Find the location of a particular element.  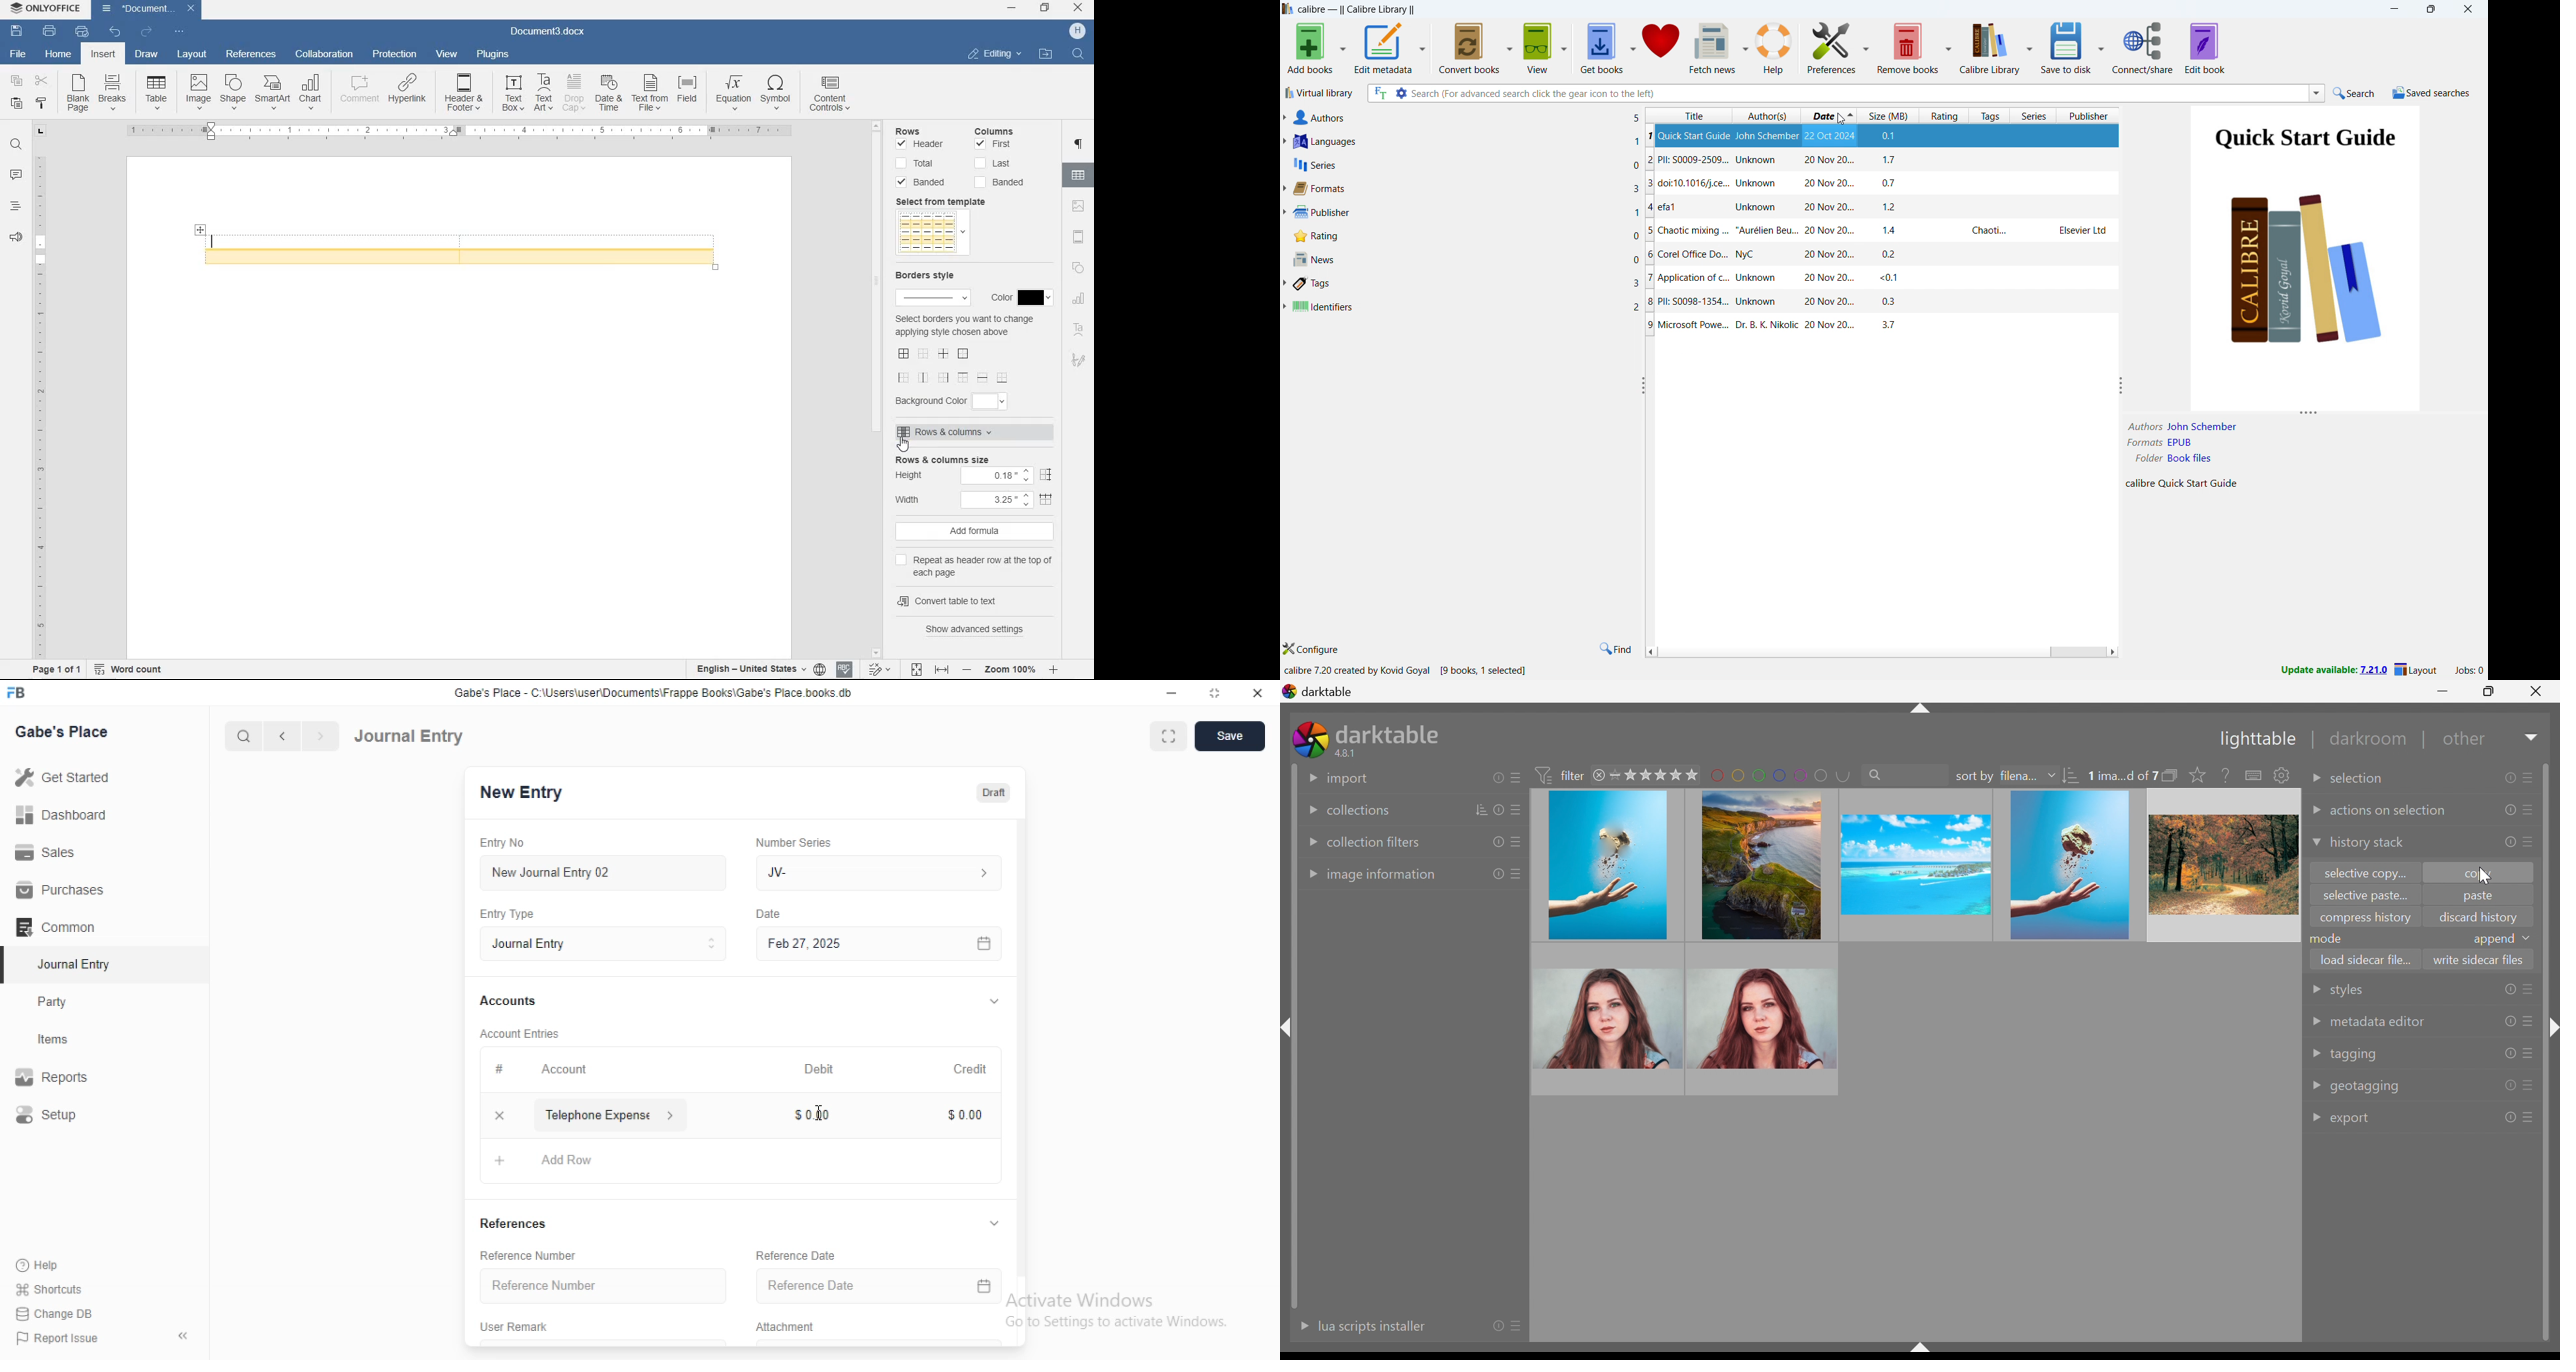

edit metadata options is located at coordinates (1423, 46).